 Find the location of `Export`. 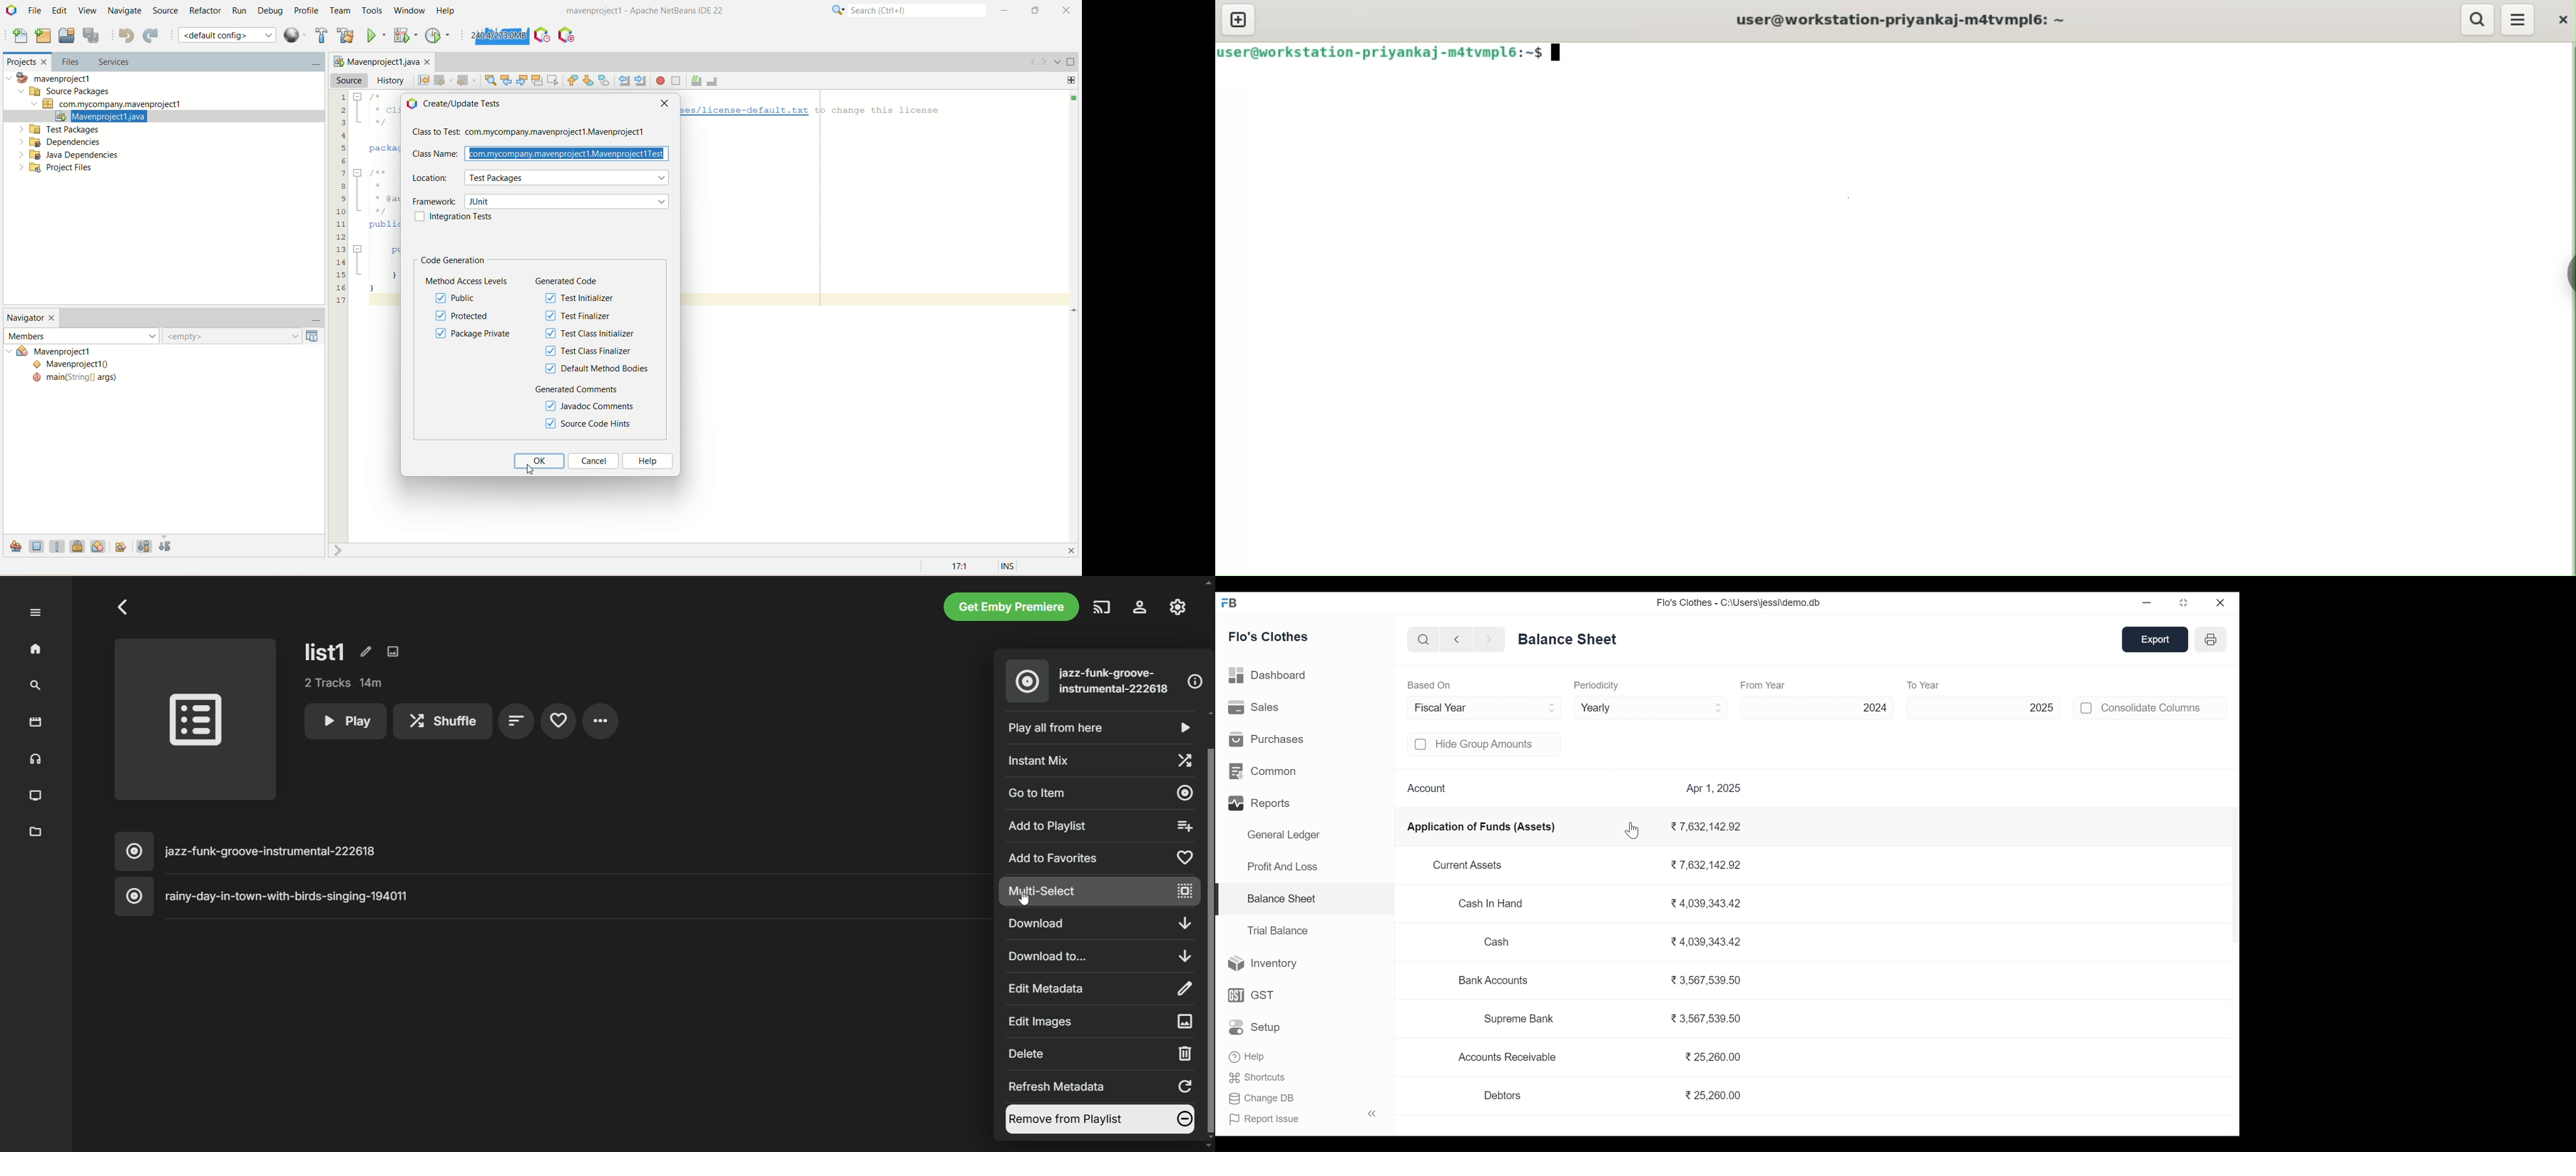

Export is located at coordinates (2156, 640).